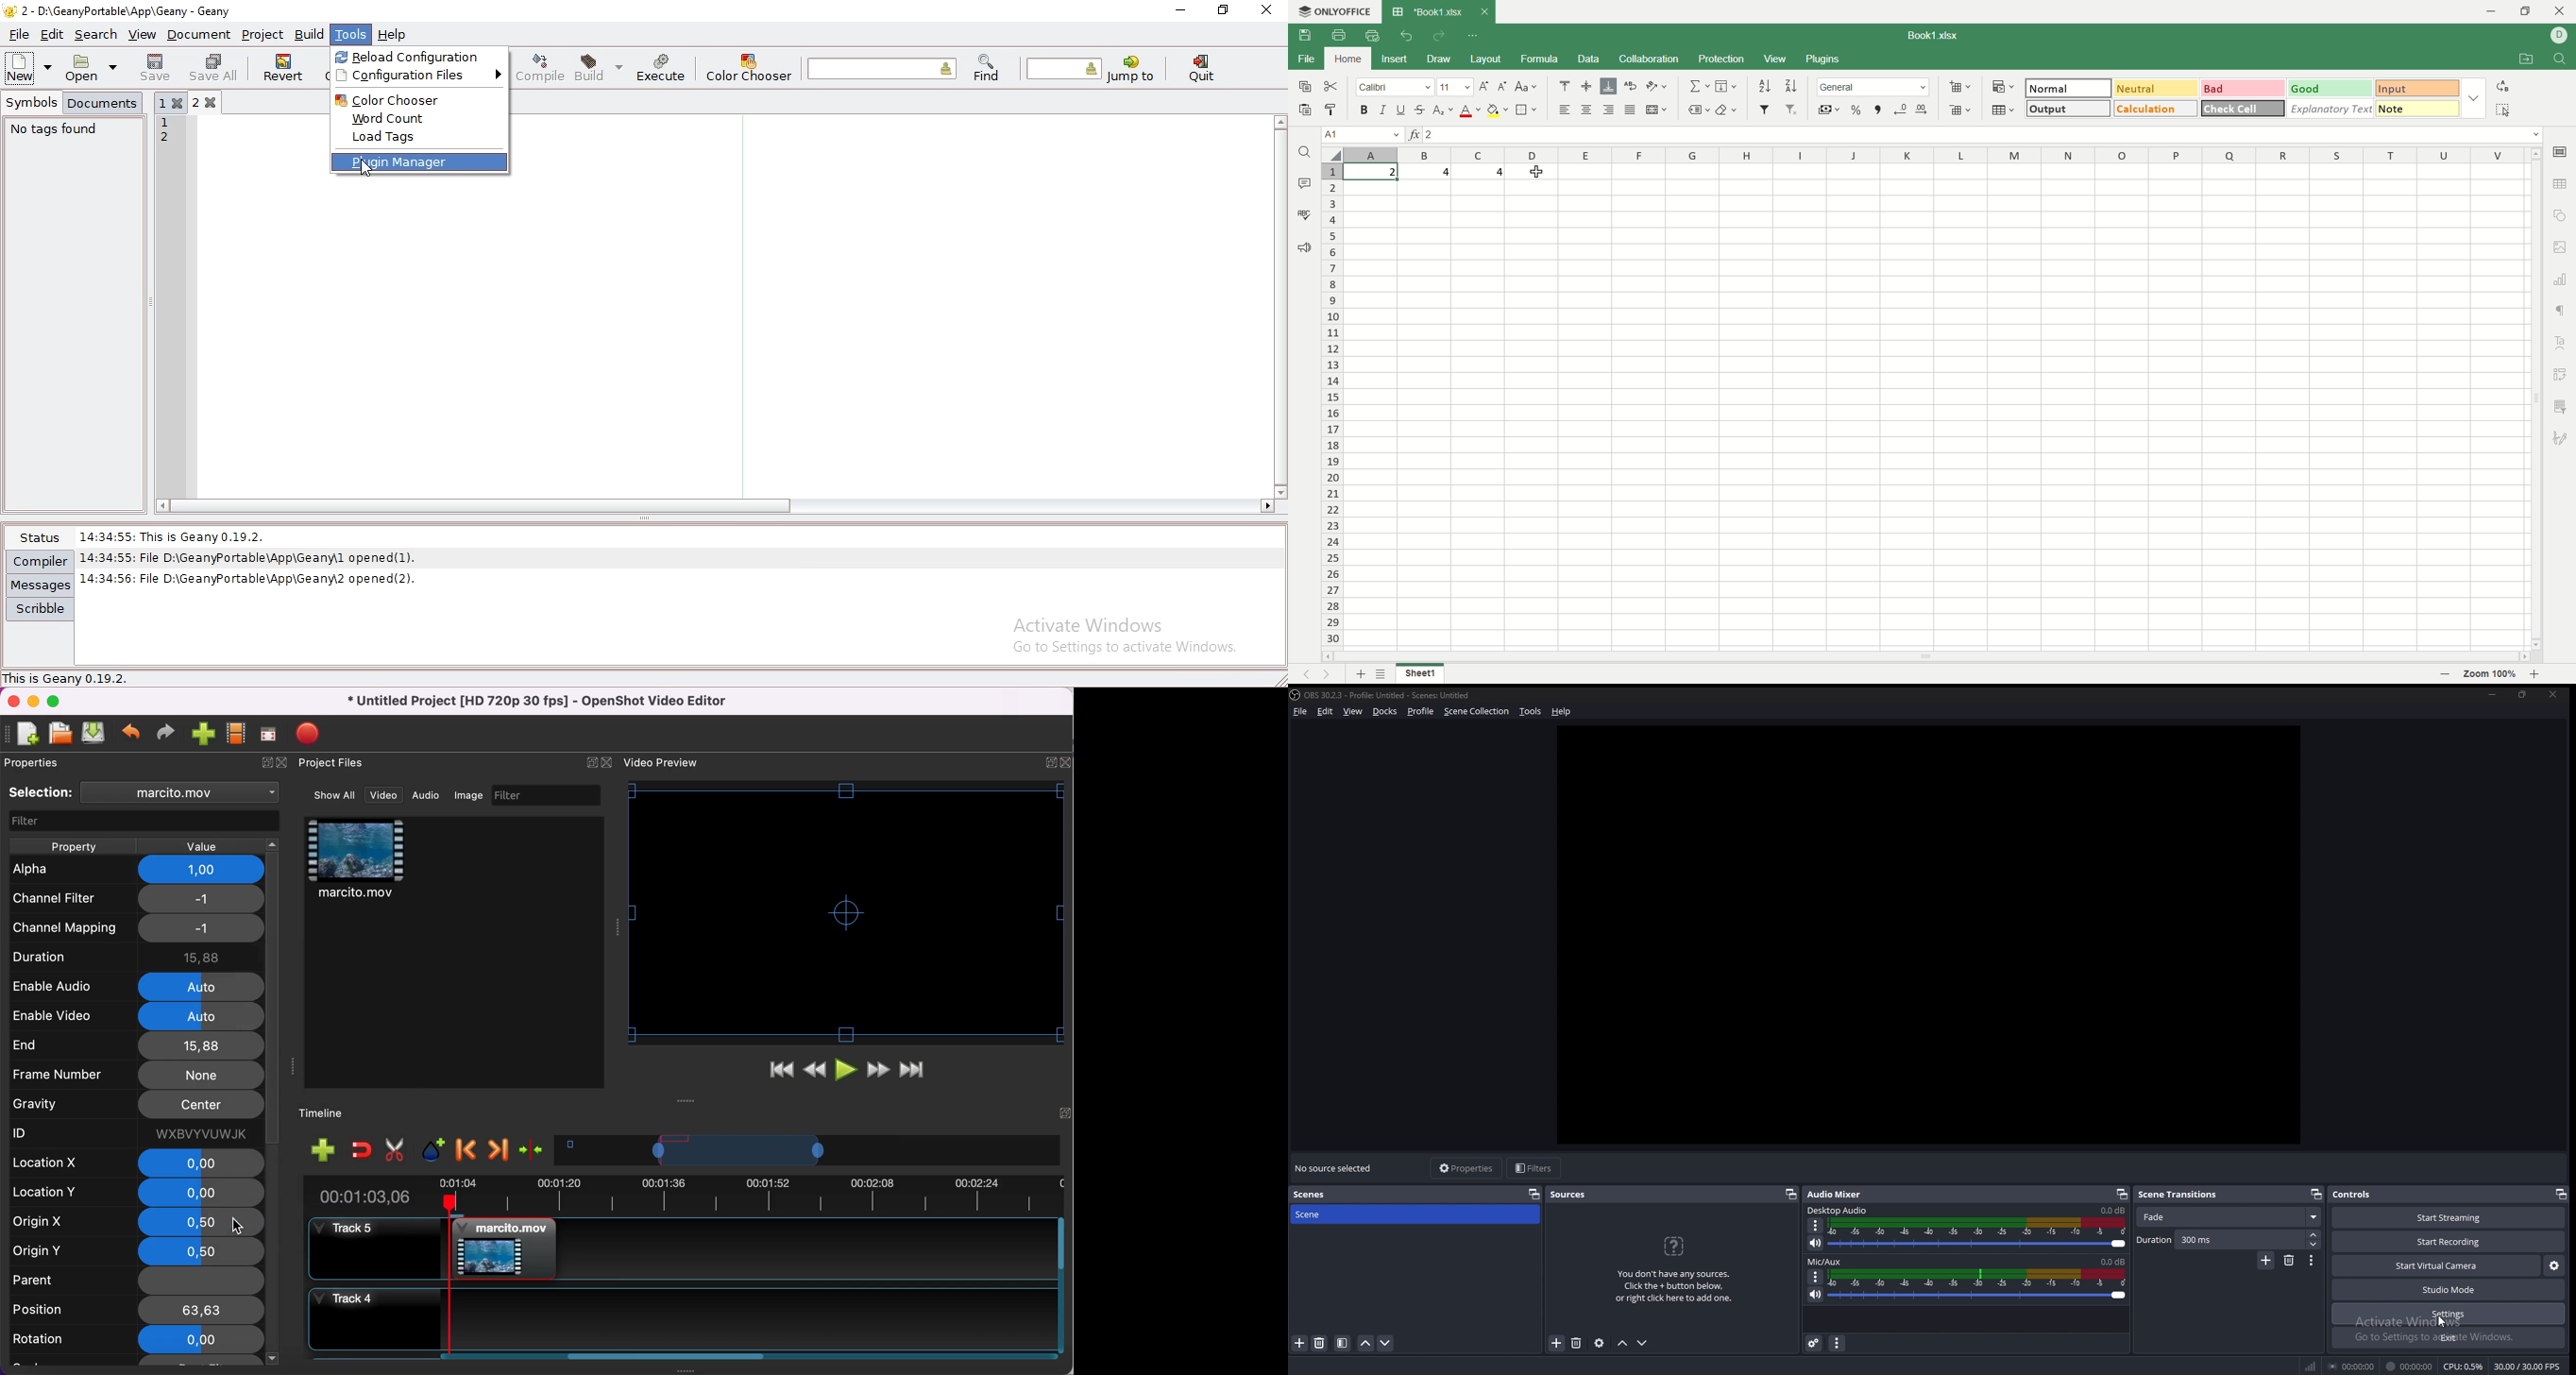  Describe the element at coordinates (2561, 341) in the screenshot. I see `text art settings` at that location.